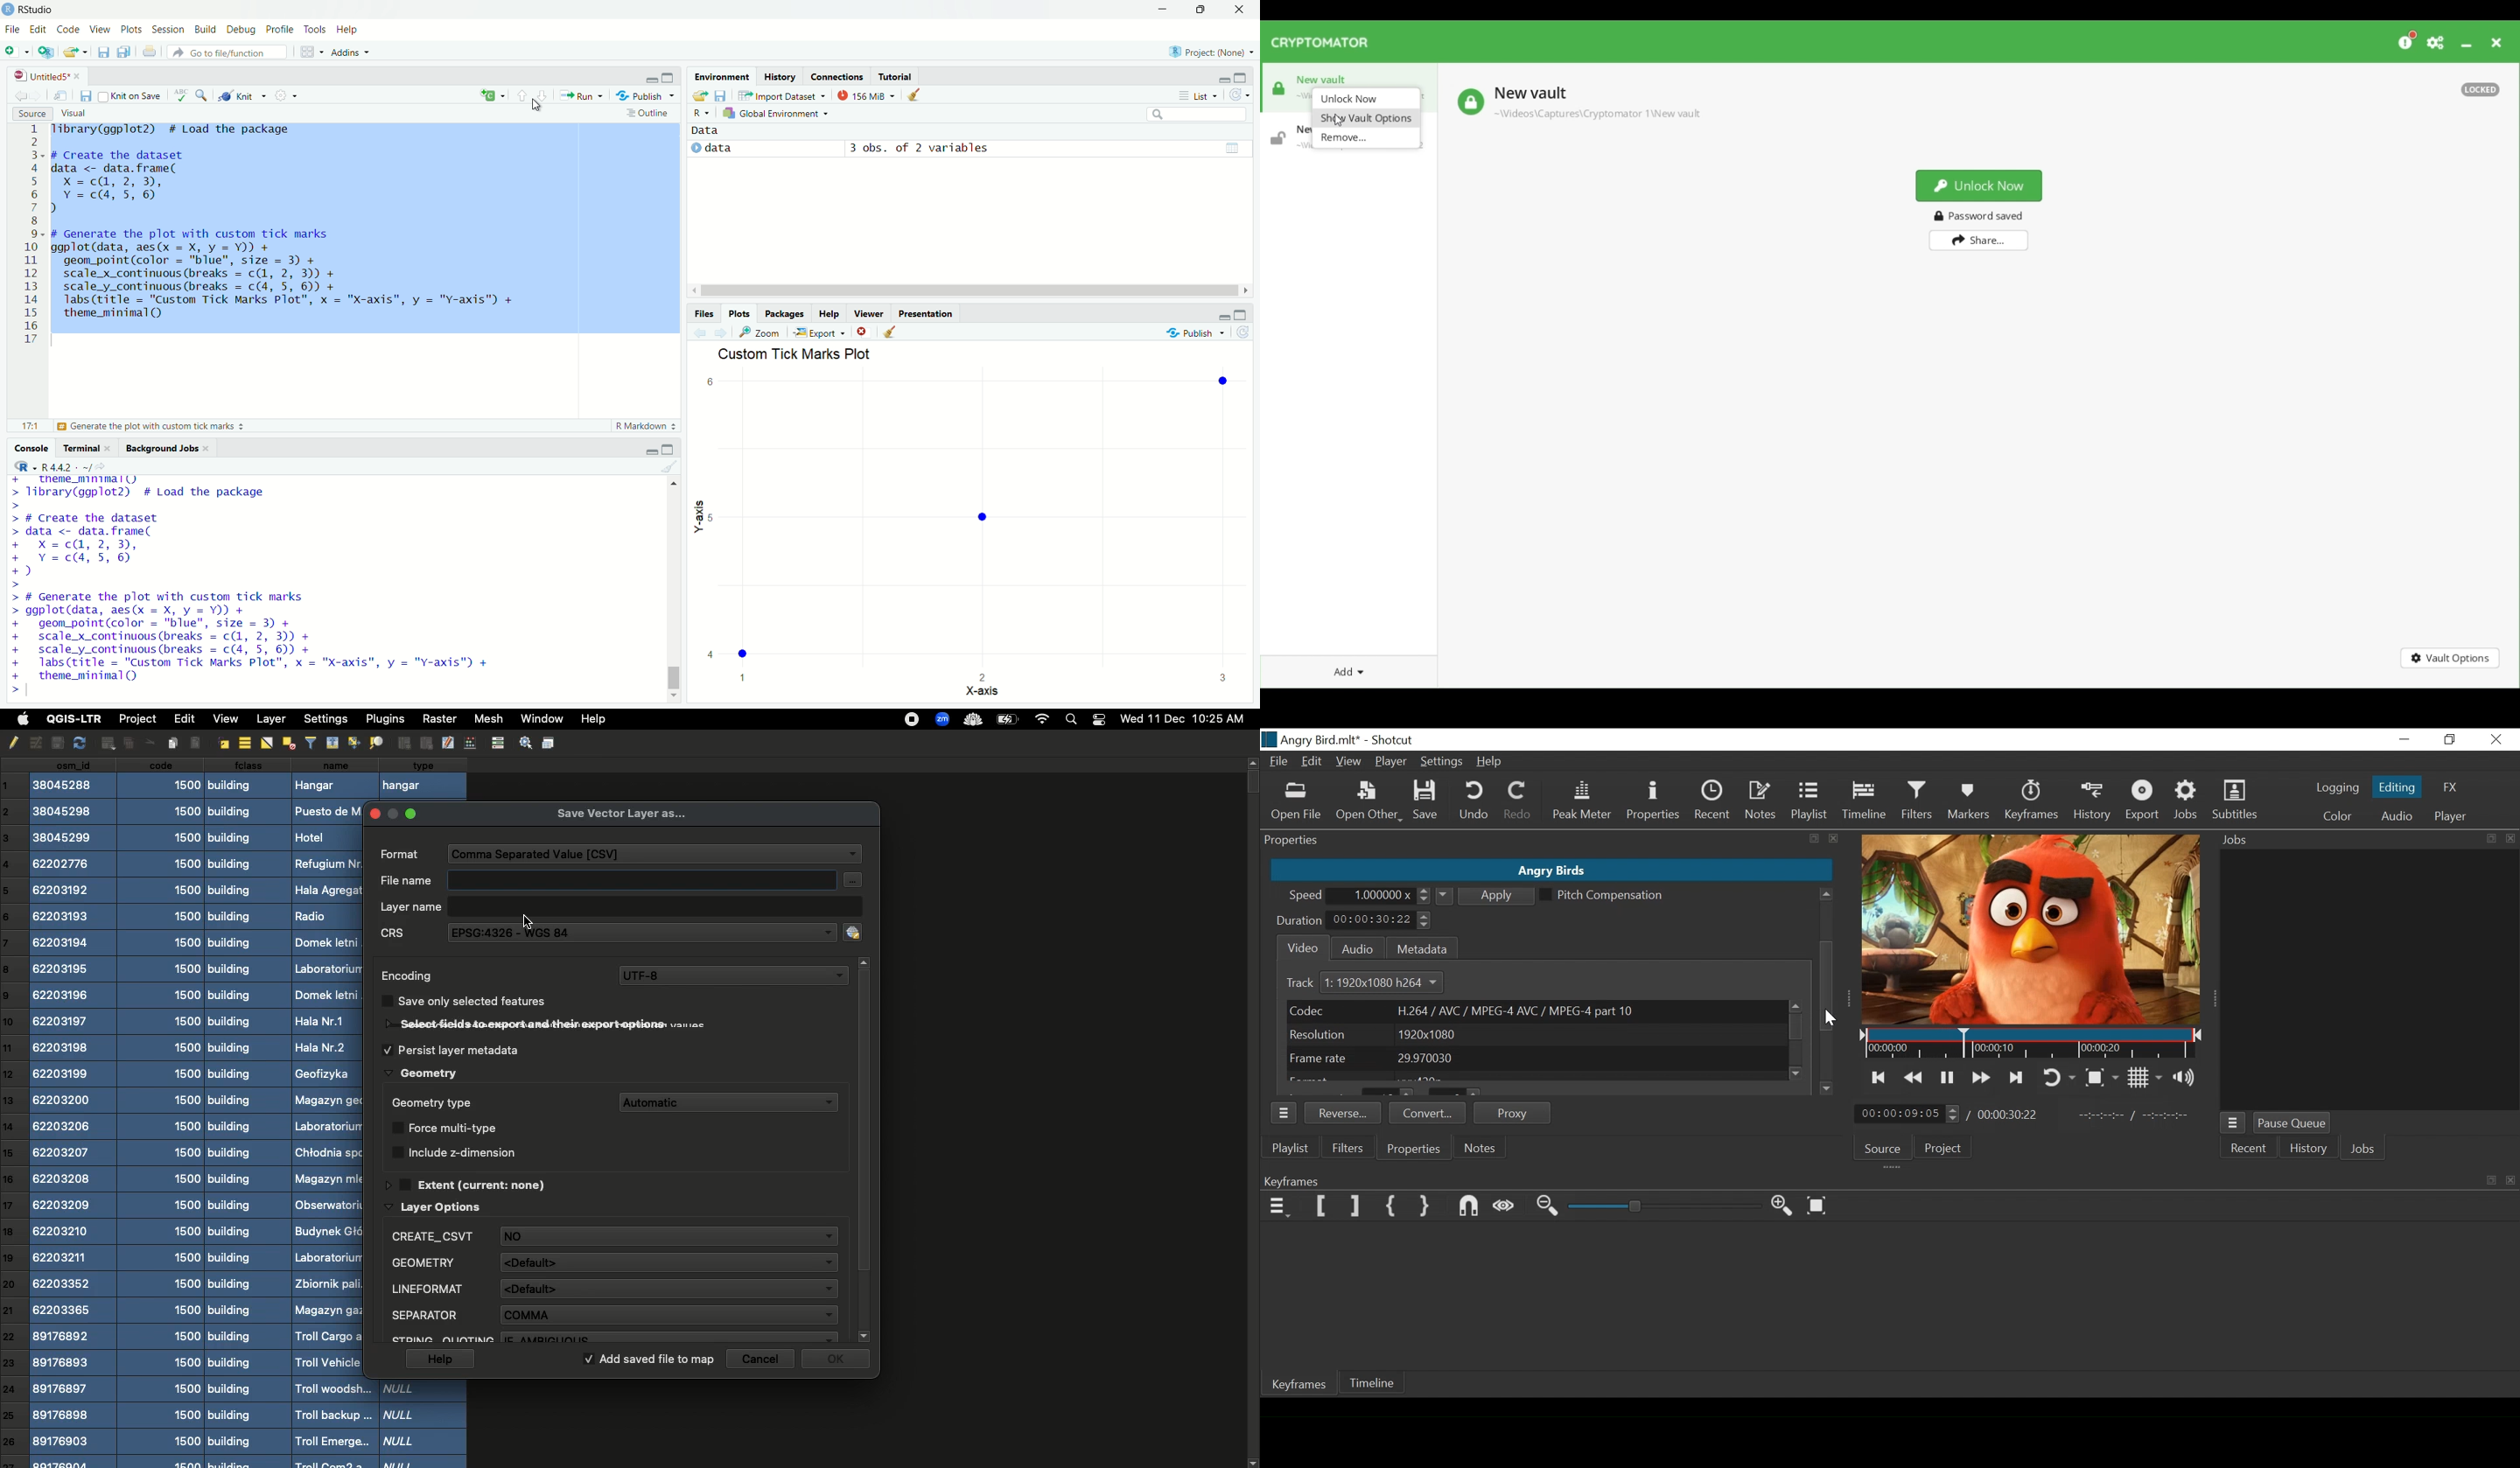  Describe the element at coordinates (28, 114) in the screenshot. I see `source` at that location.